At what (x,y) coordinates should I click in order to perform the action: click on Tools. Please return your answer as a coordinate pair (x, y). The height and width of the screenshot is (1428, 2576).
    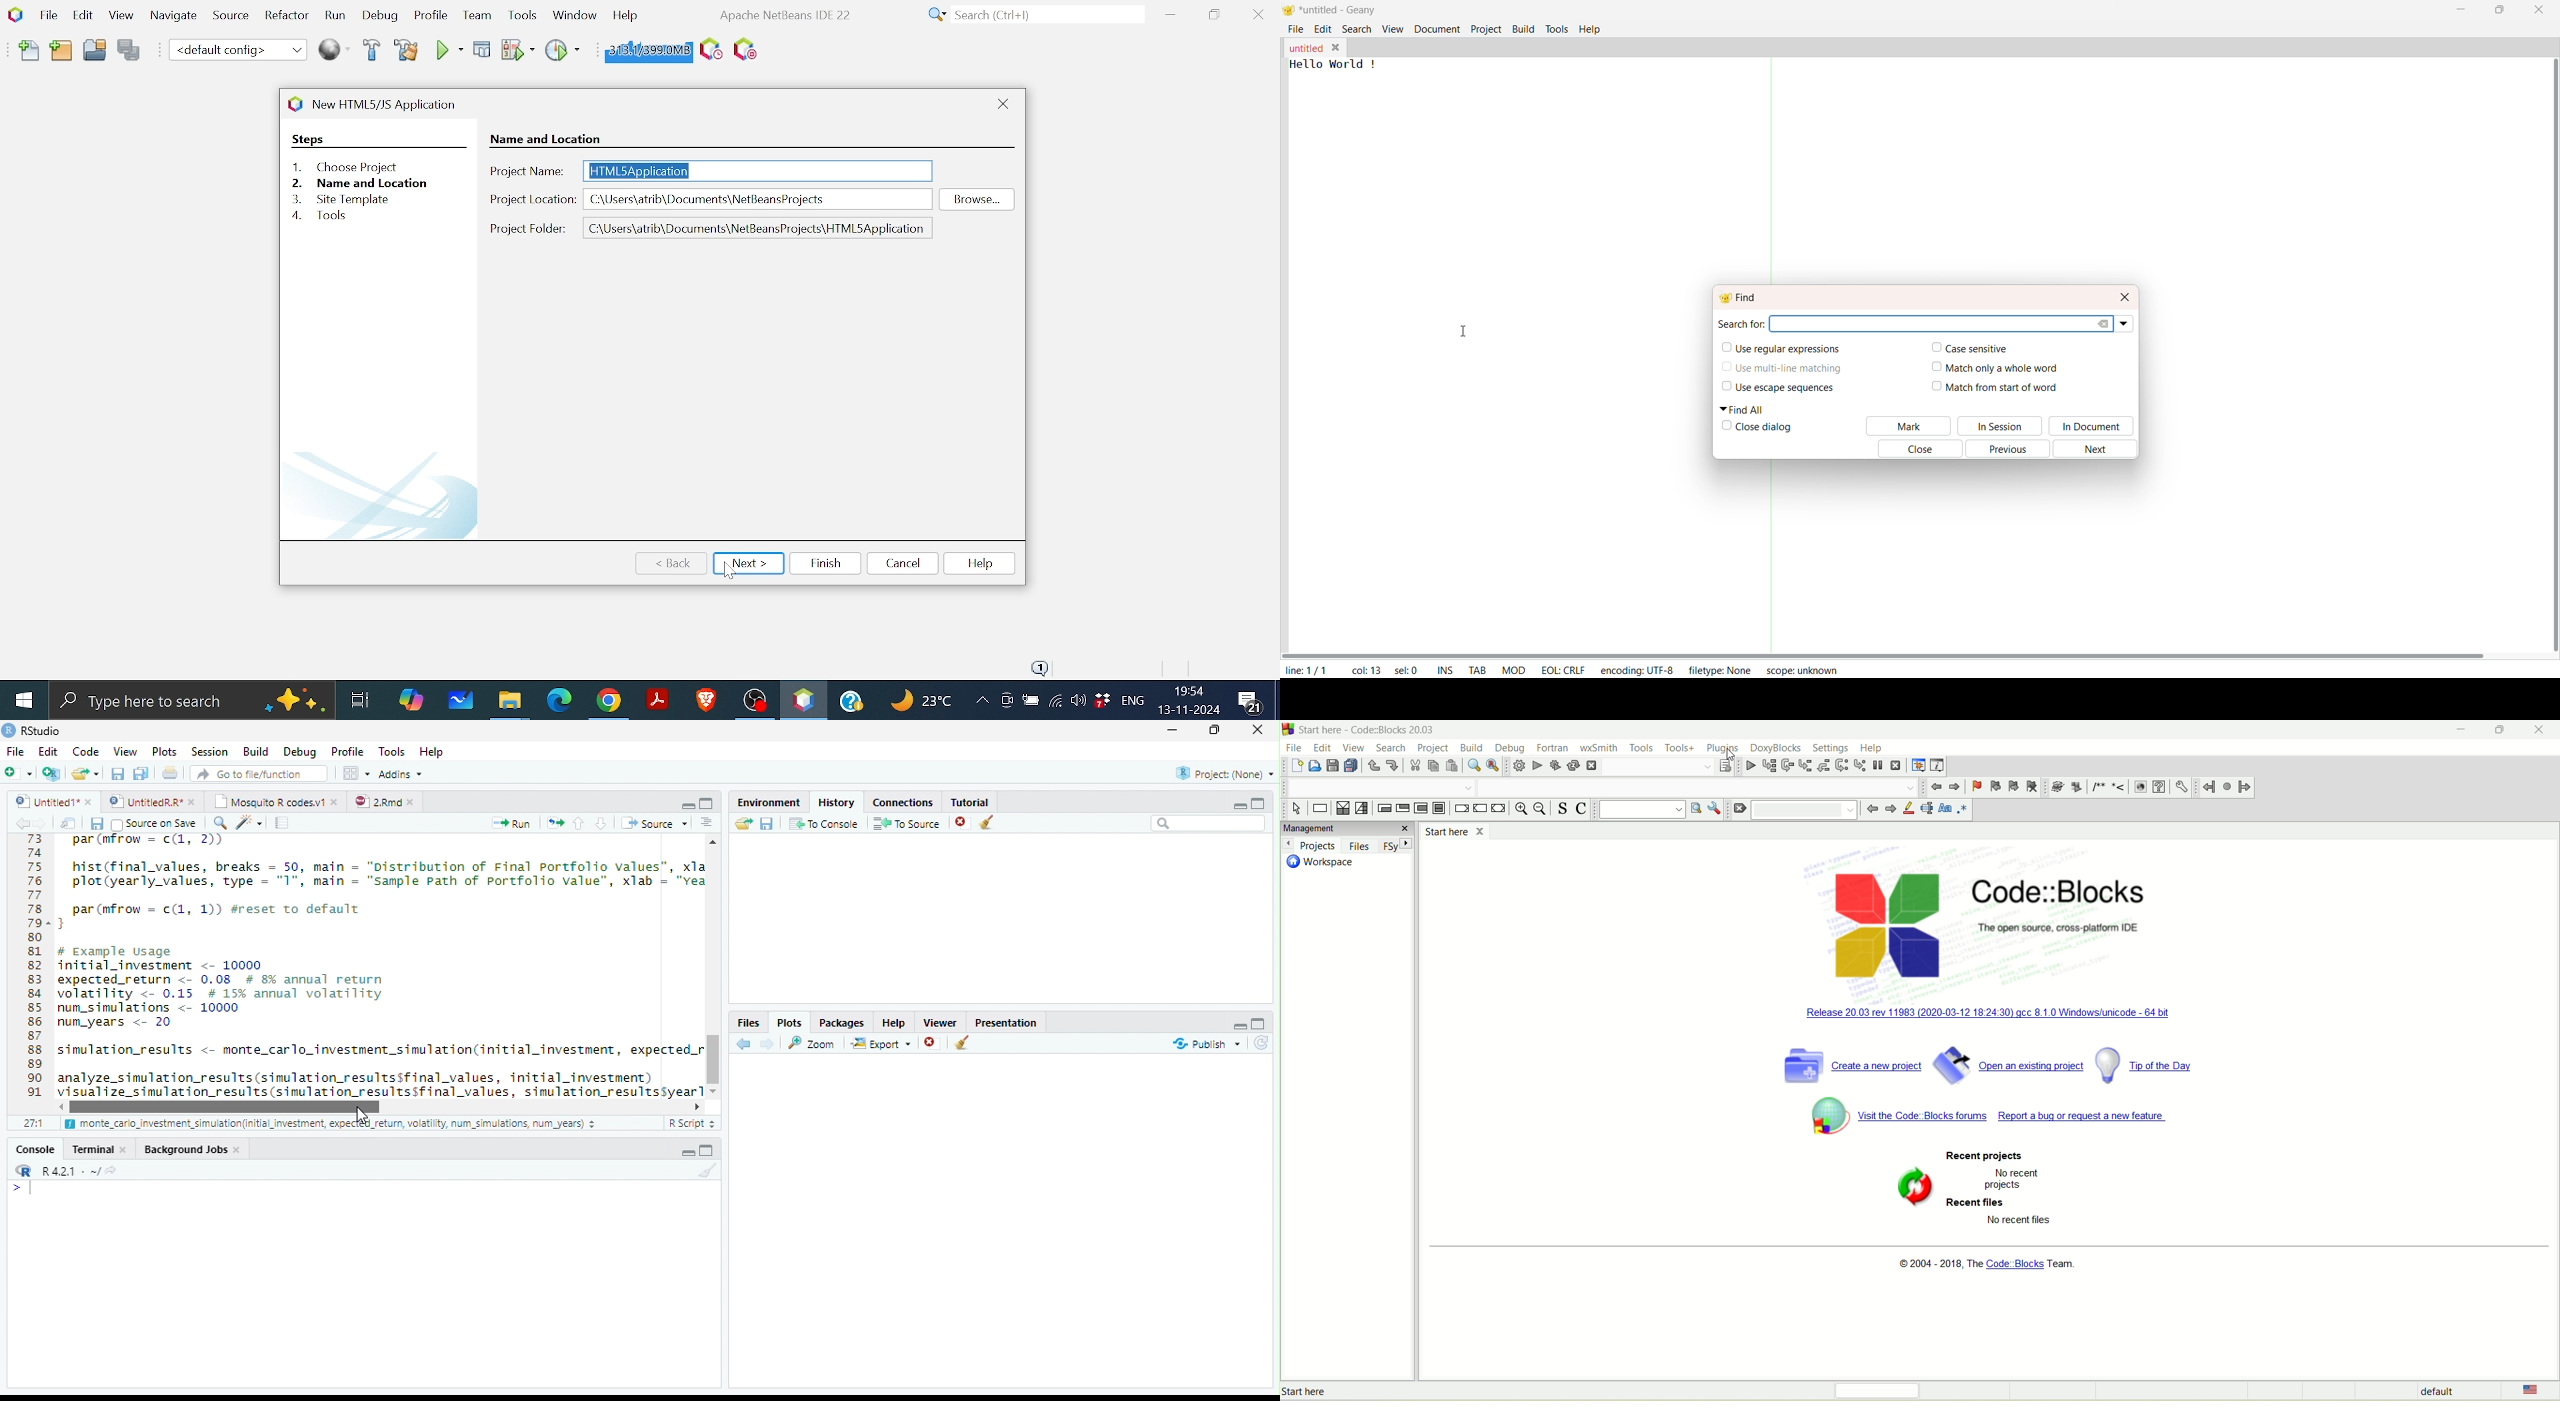
    Looking at the image, I should click on (390, 752).